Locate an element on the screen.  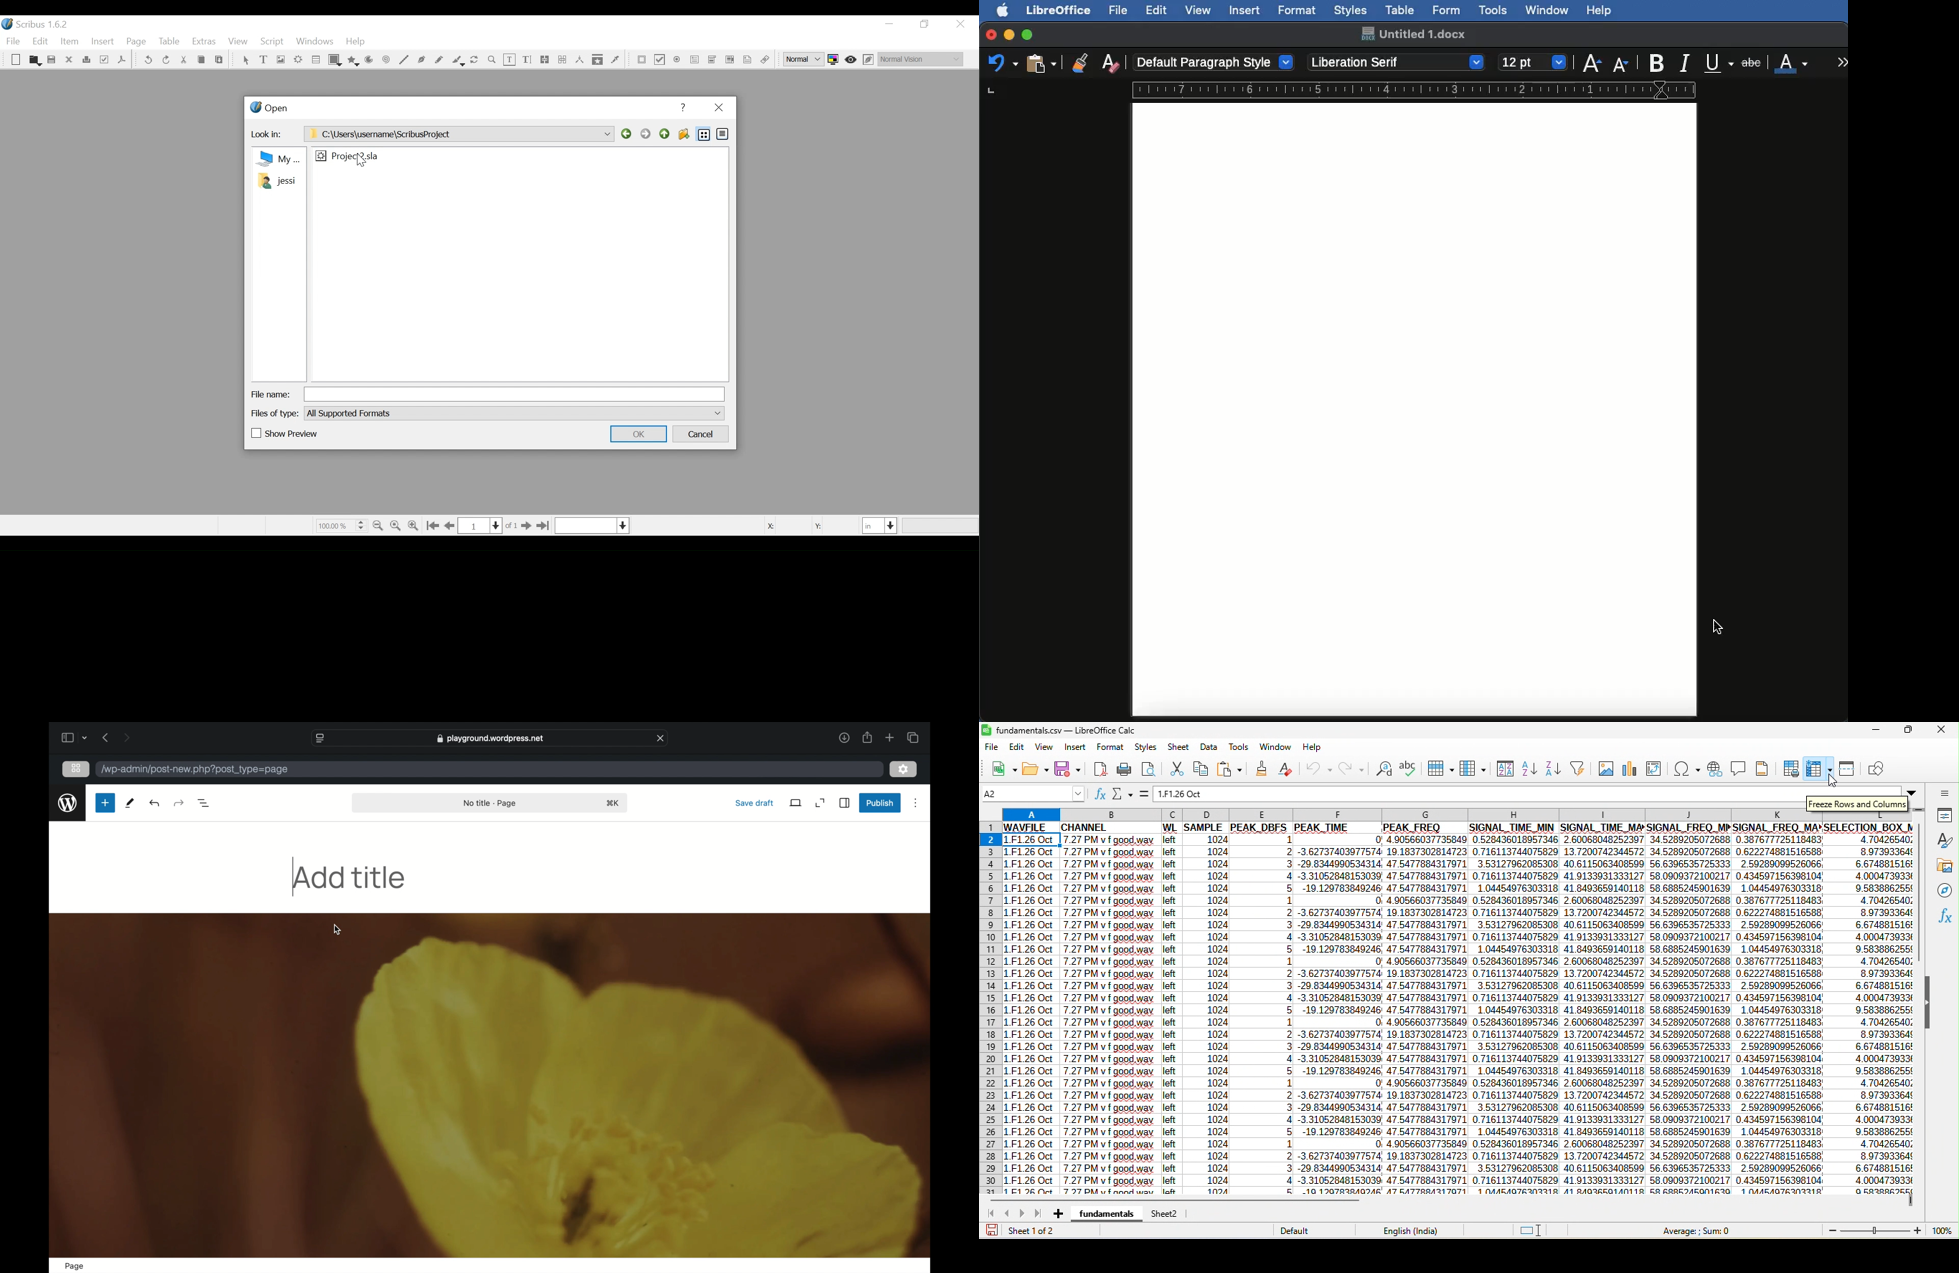
paste is located at coordinates (1234, 768).